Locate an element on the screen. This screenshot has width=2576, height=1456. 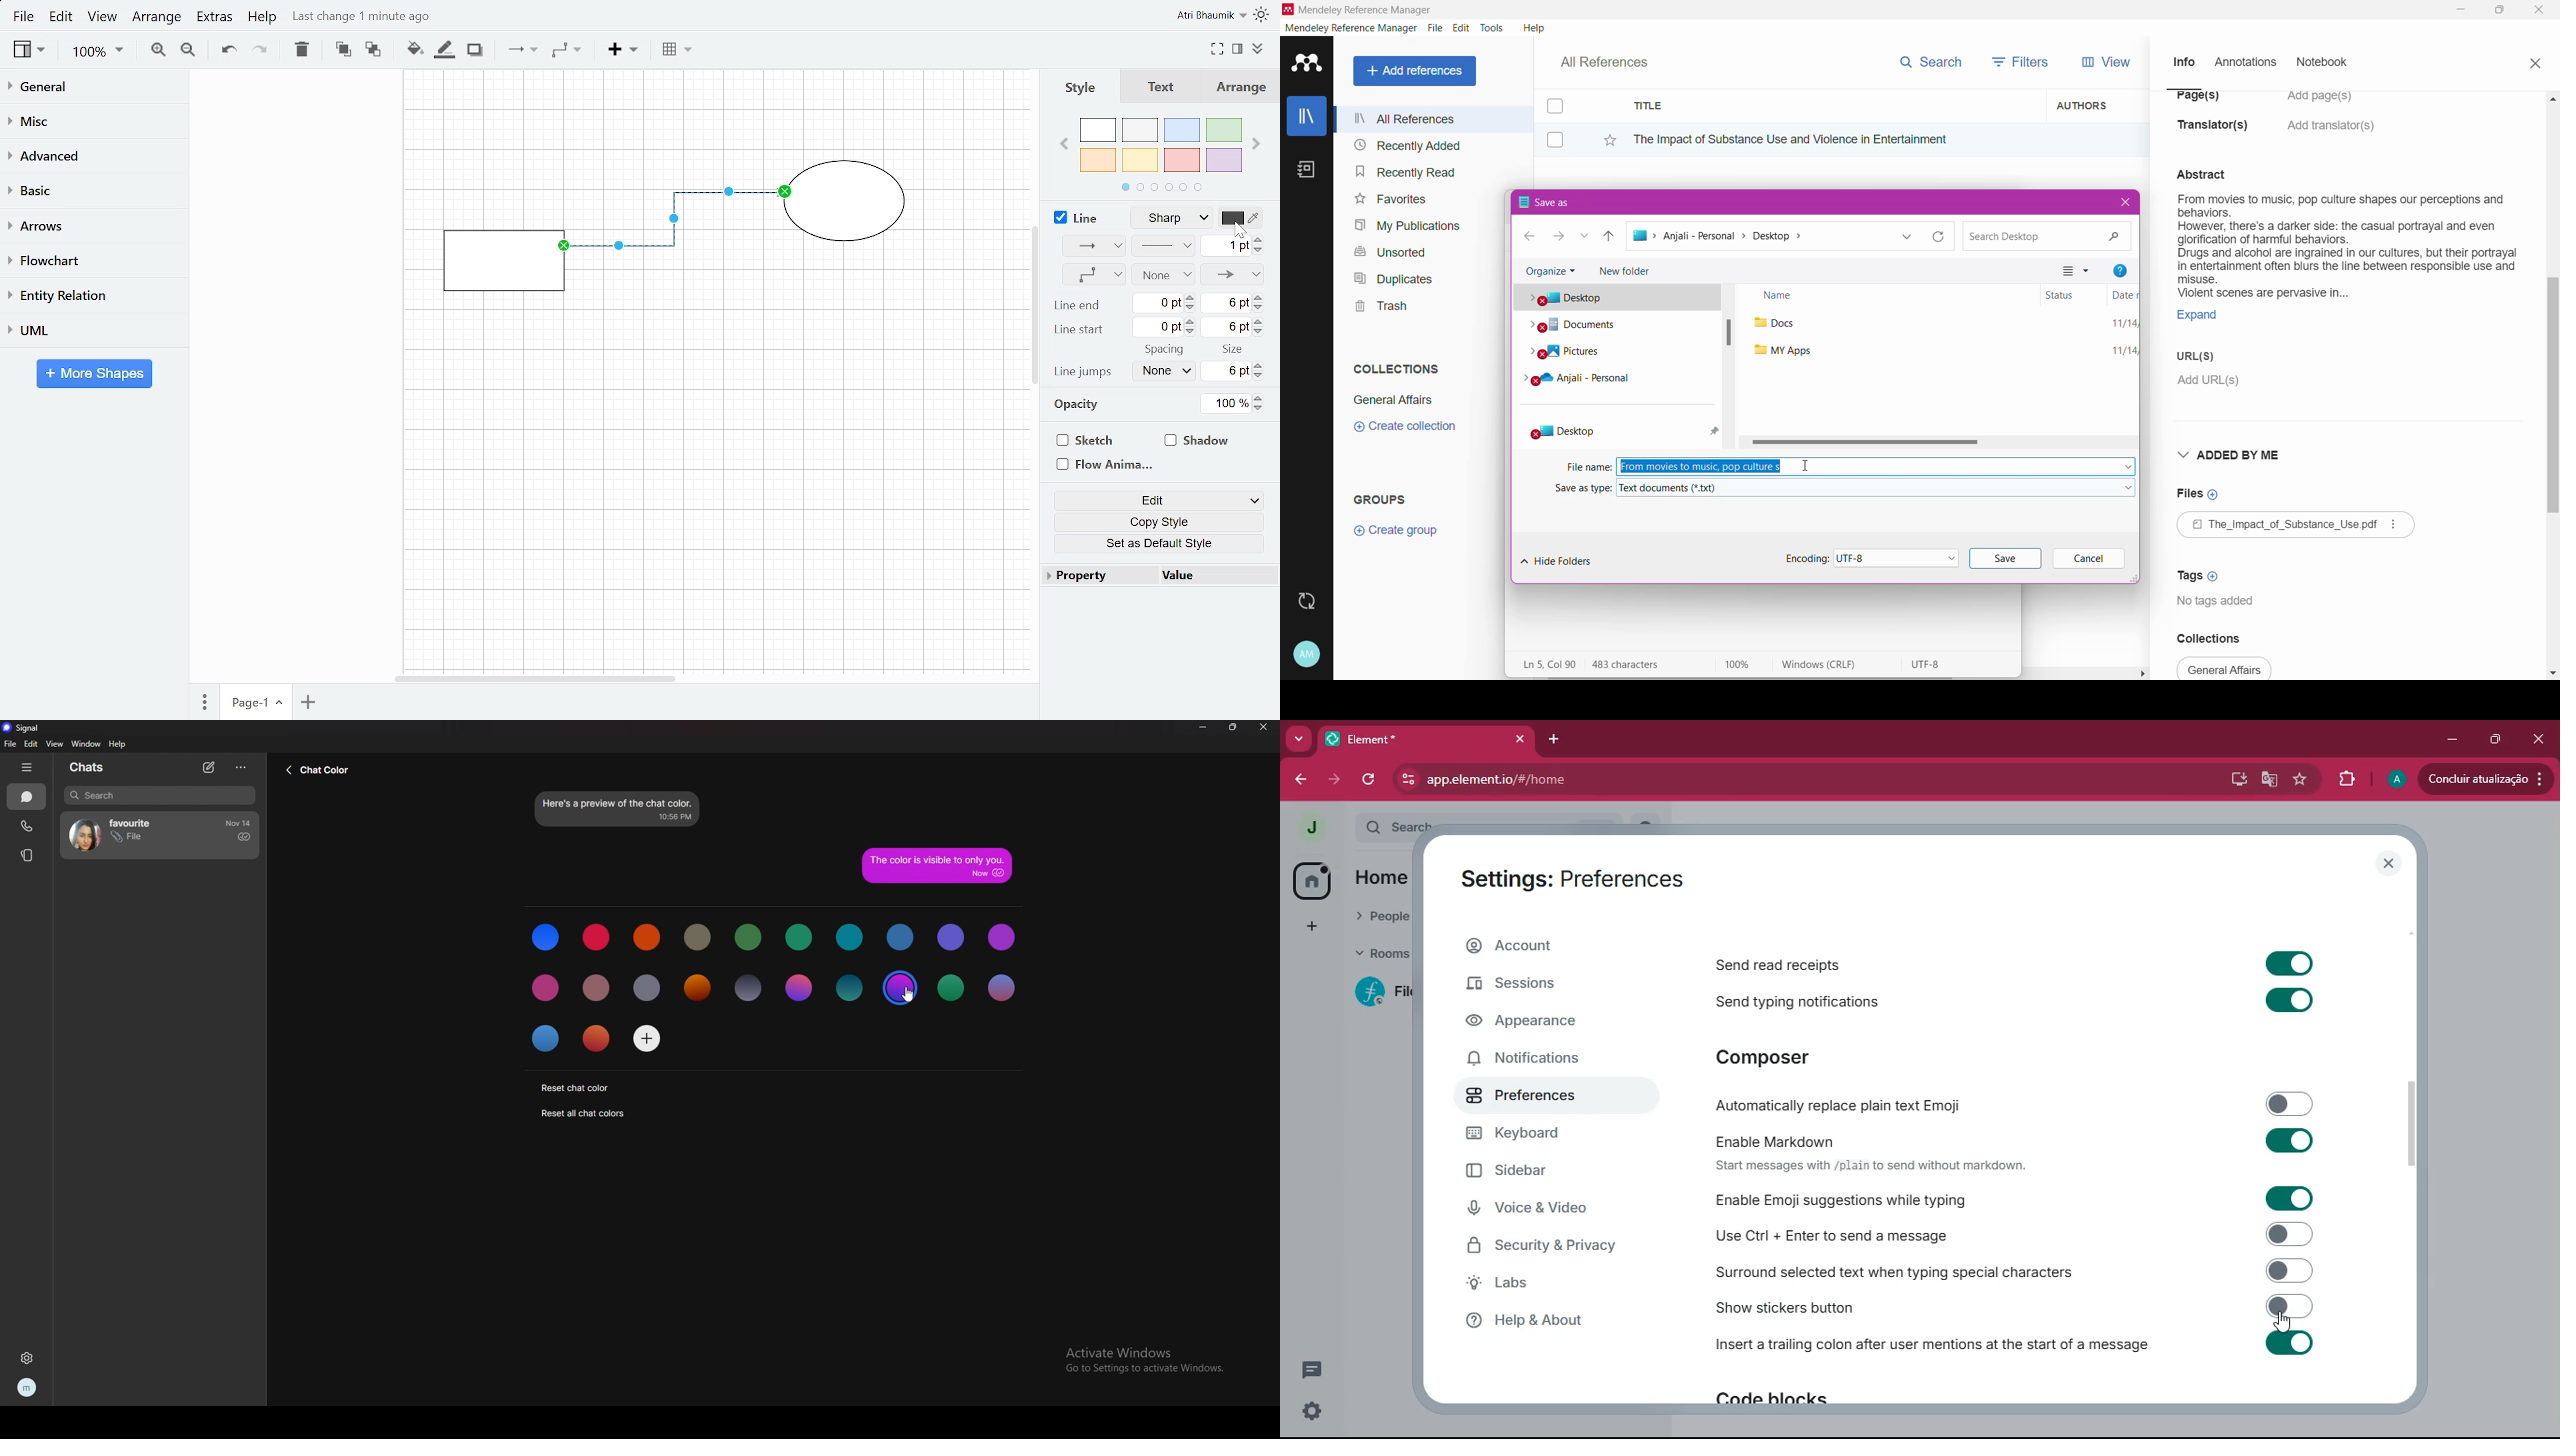
Click to Save File is located at coordinates (2005, 559).